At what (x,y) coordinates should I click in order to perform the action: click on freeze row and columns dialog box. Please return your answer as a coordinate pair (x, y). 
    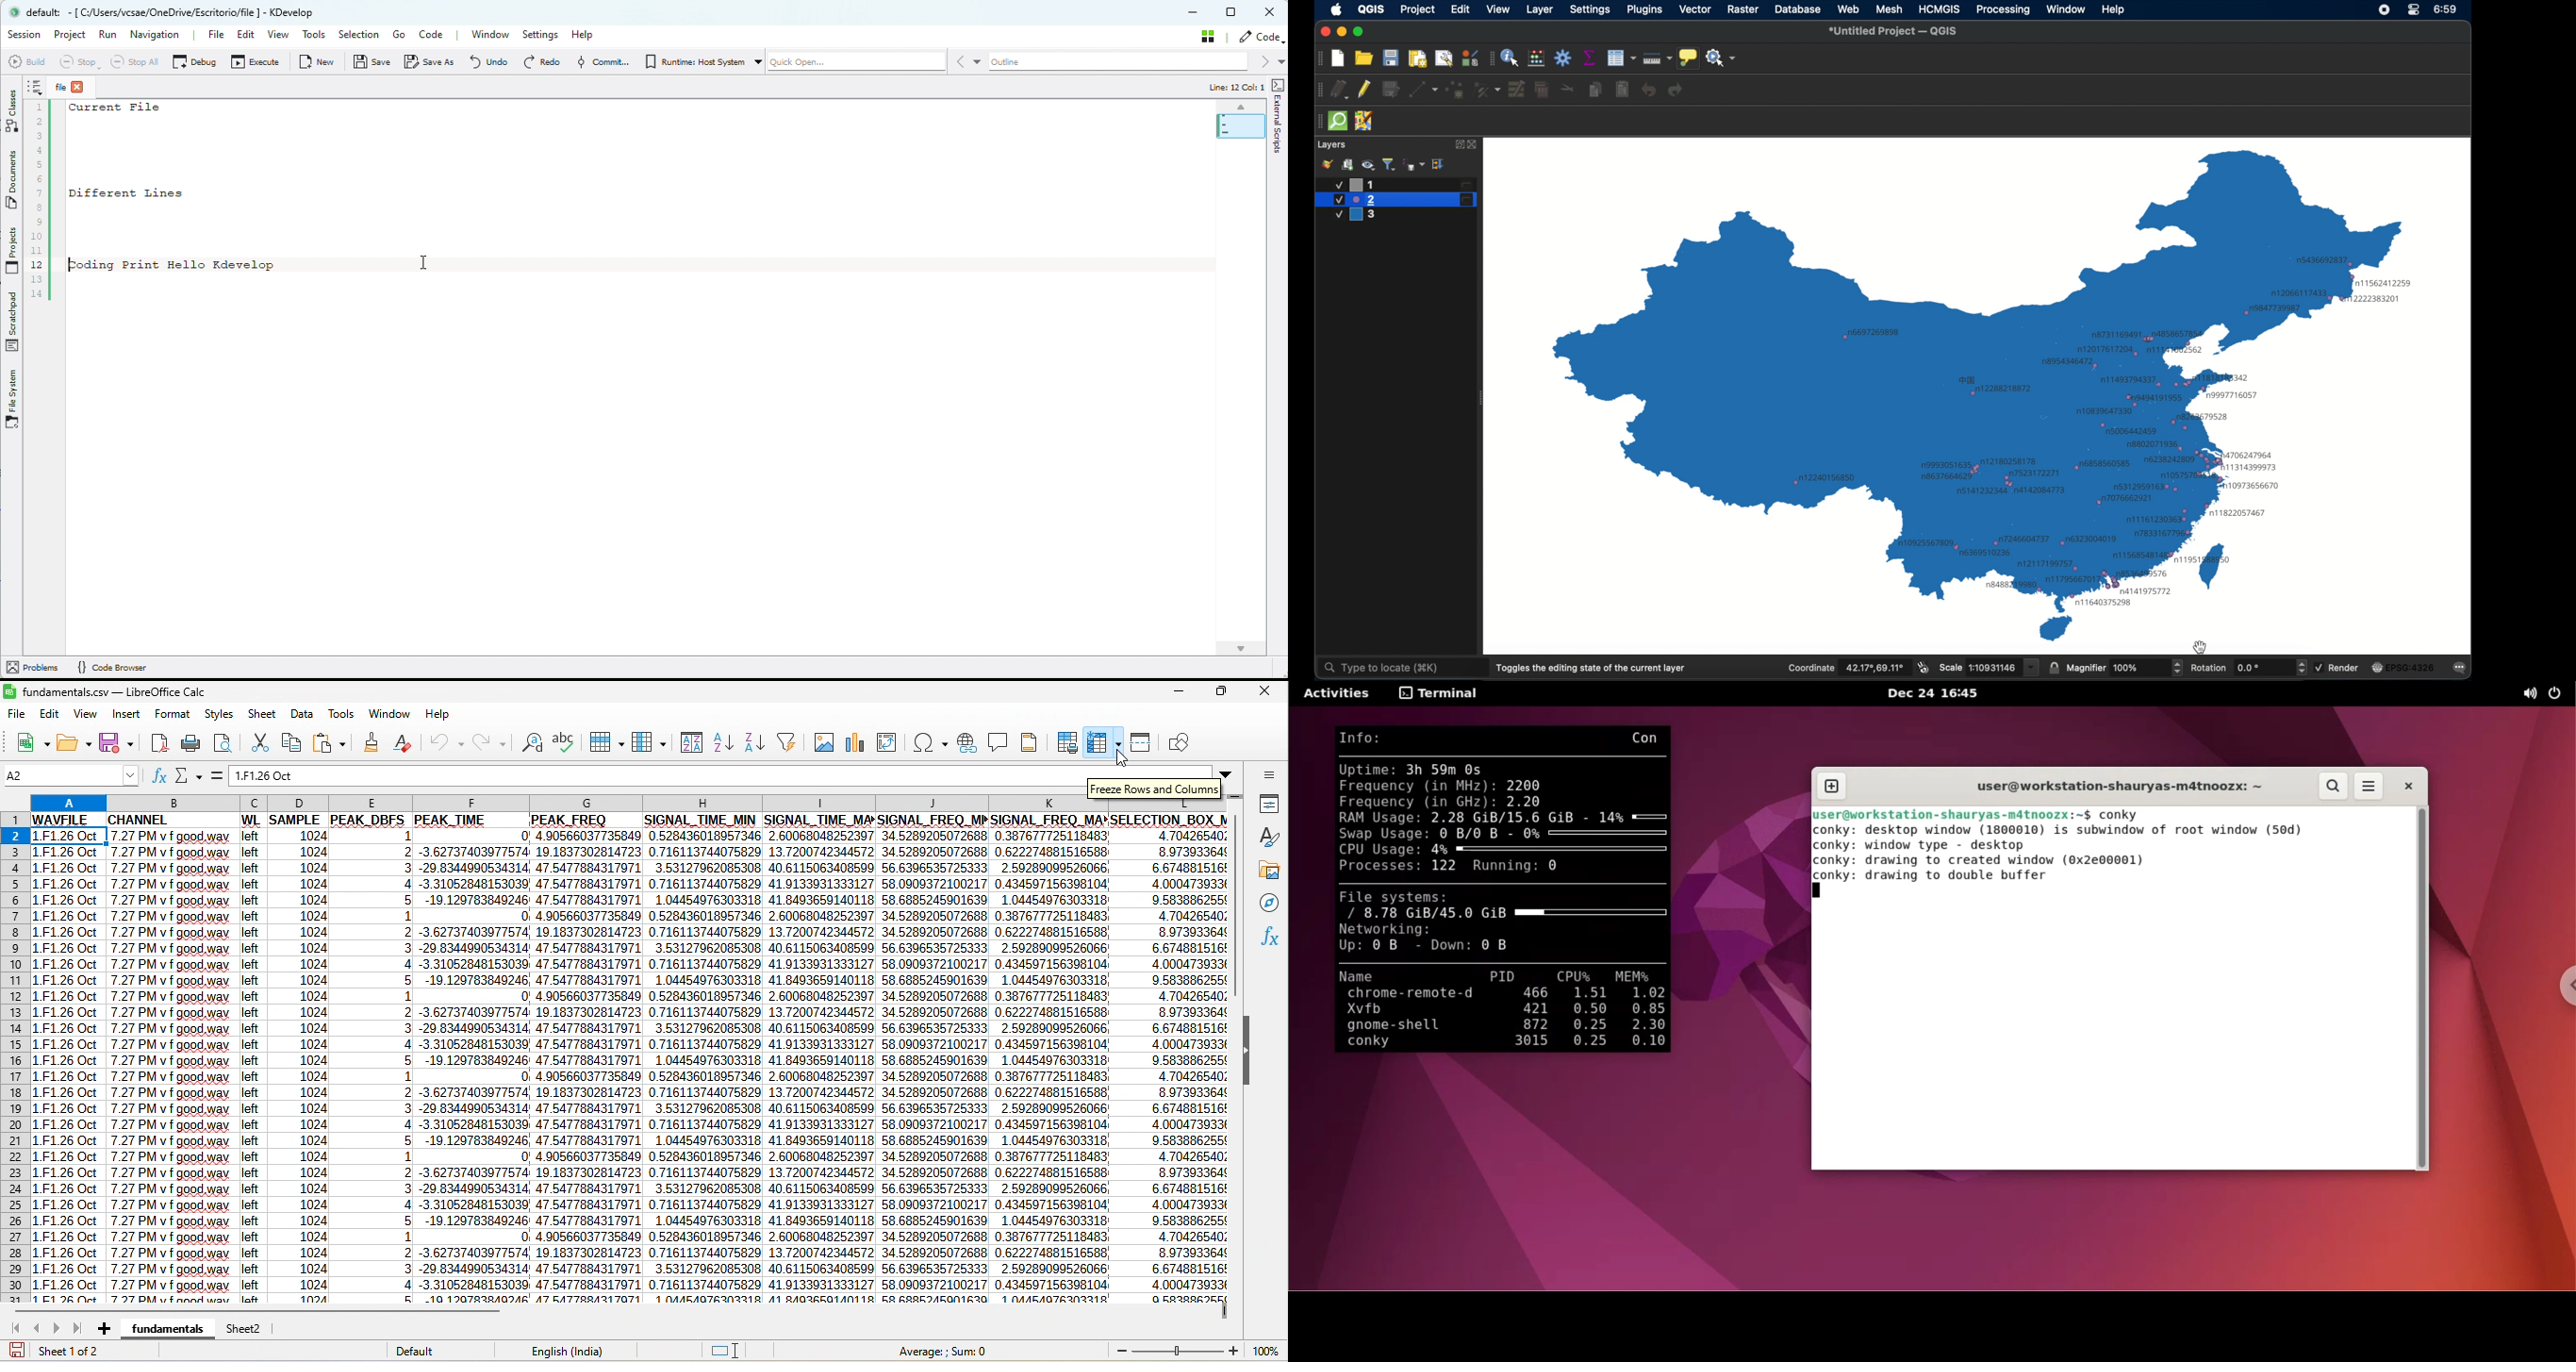
    Looking at the image, I should click on (1155, 790).